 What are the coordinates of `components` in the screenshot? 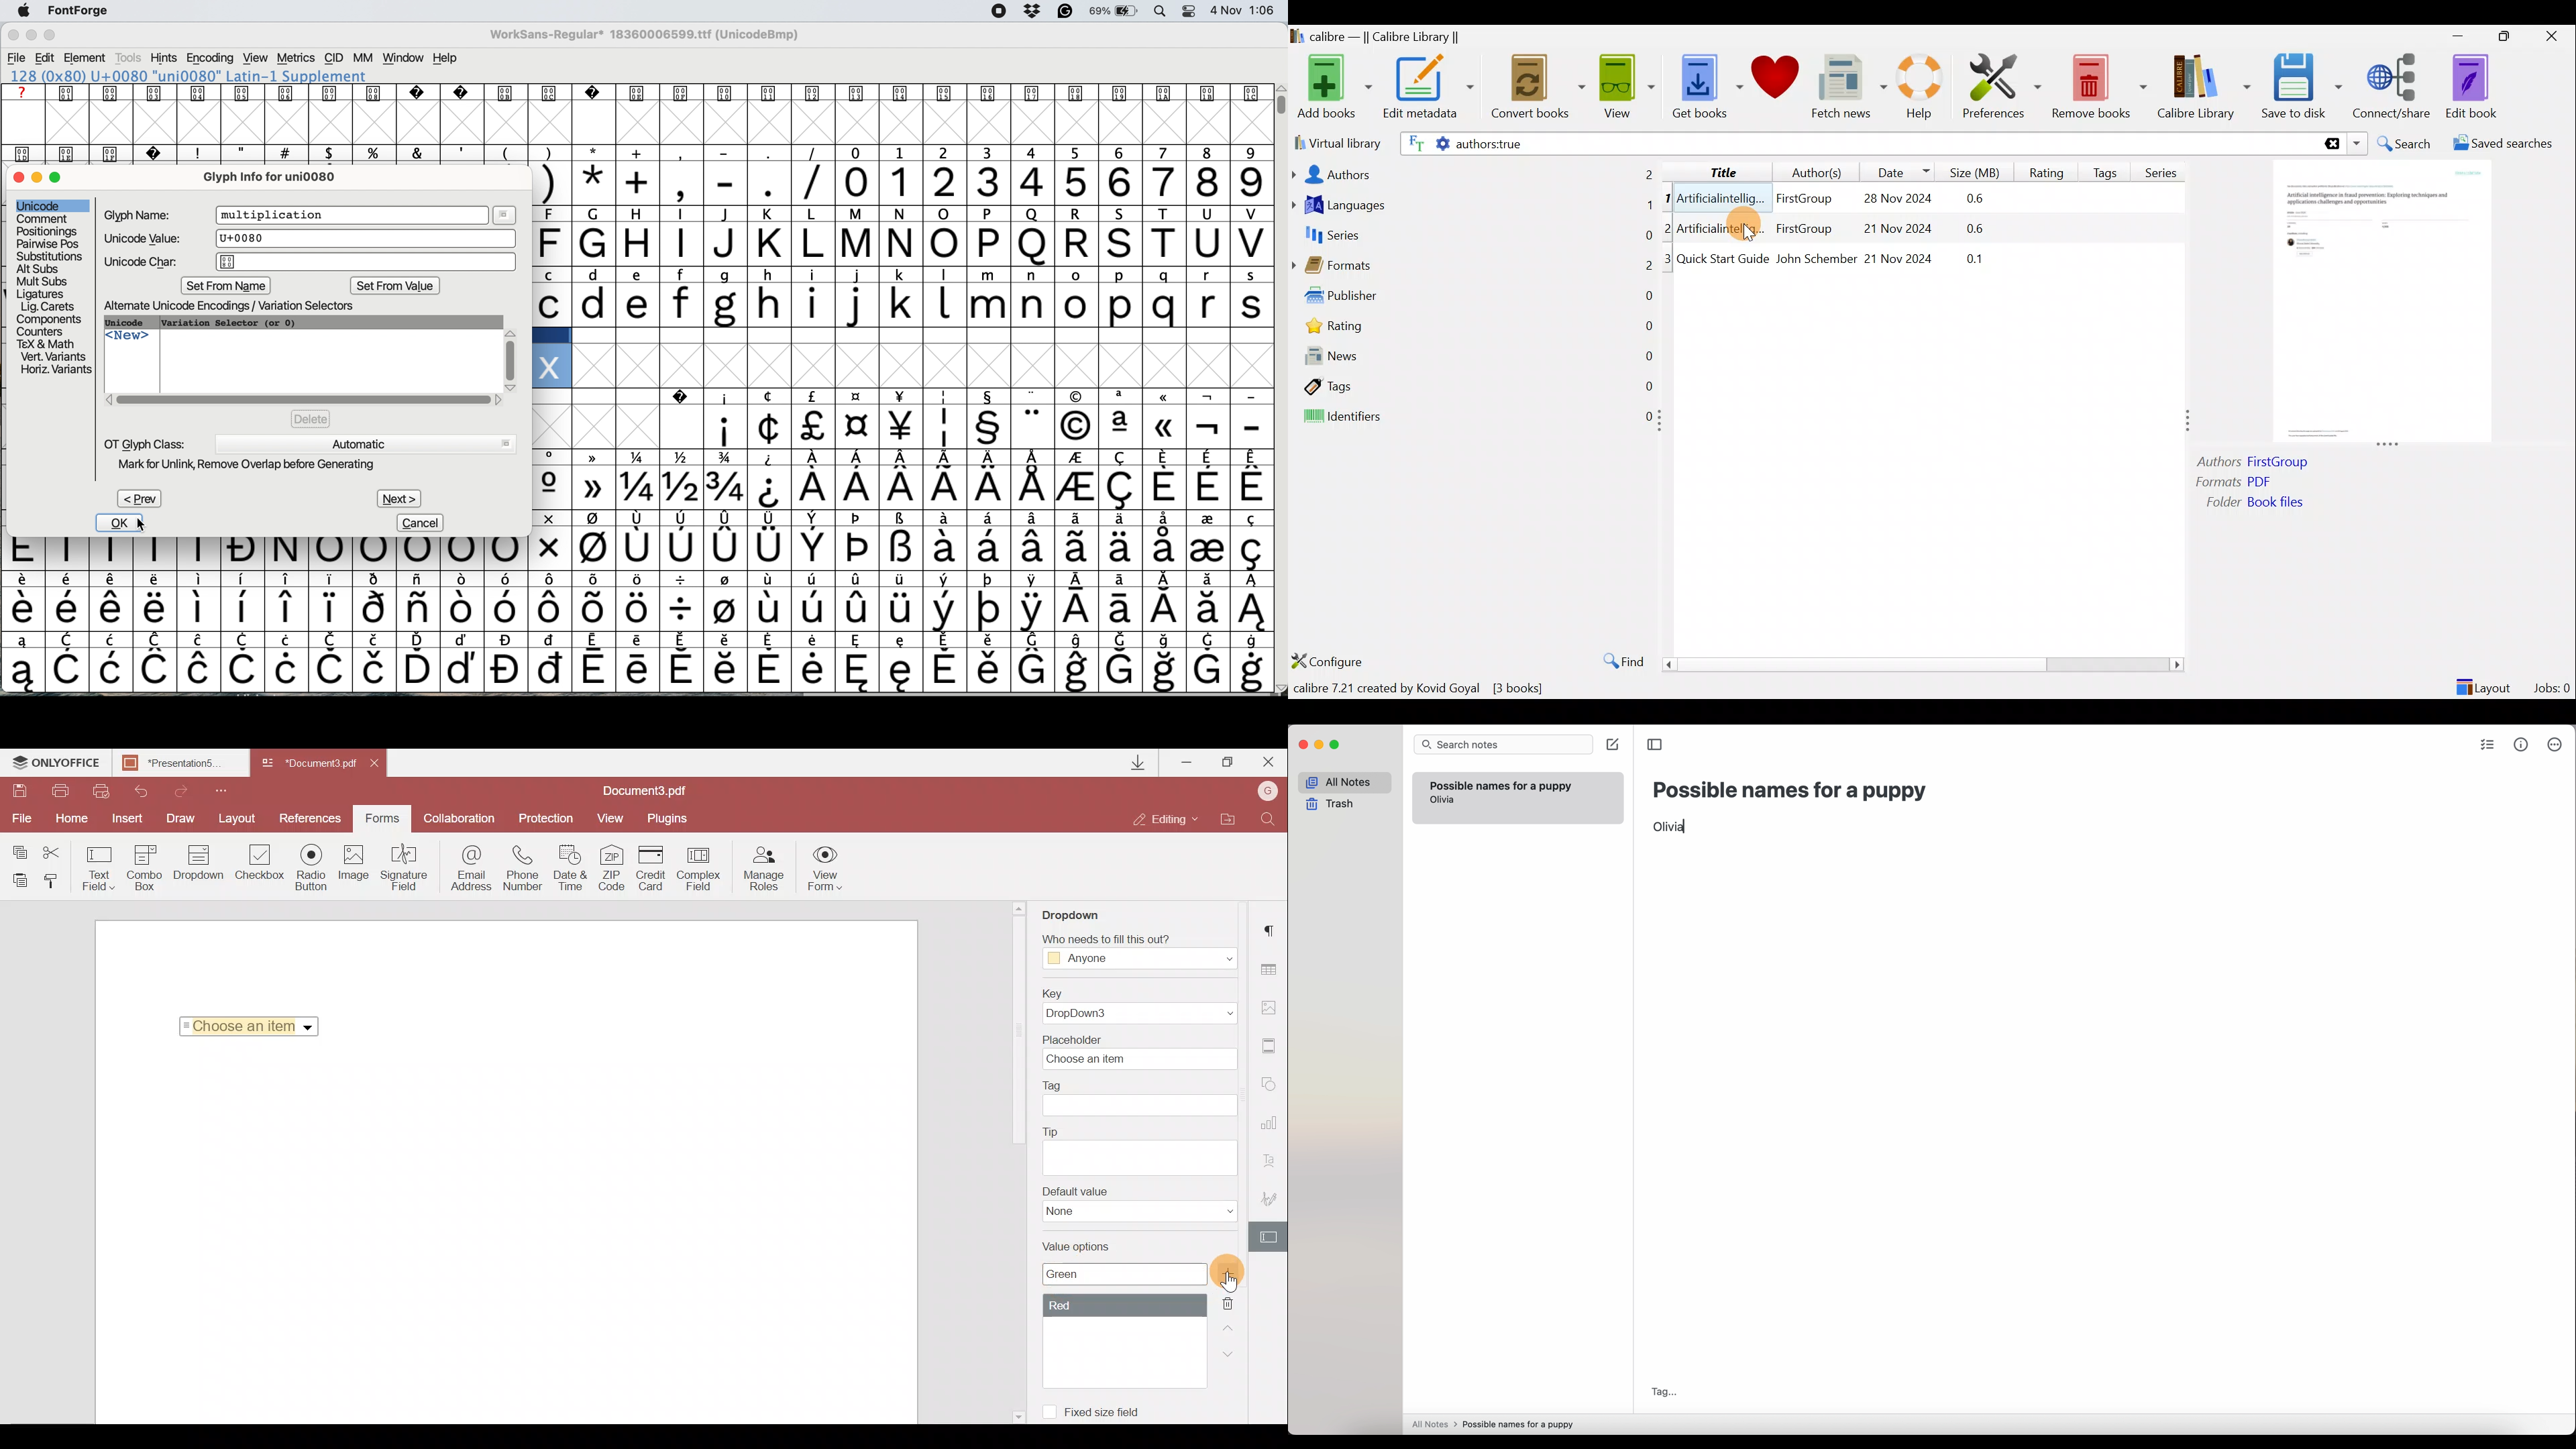 It's located at (52, 319).